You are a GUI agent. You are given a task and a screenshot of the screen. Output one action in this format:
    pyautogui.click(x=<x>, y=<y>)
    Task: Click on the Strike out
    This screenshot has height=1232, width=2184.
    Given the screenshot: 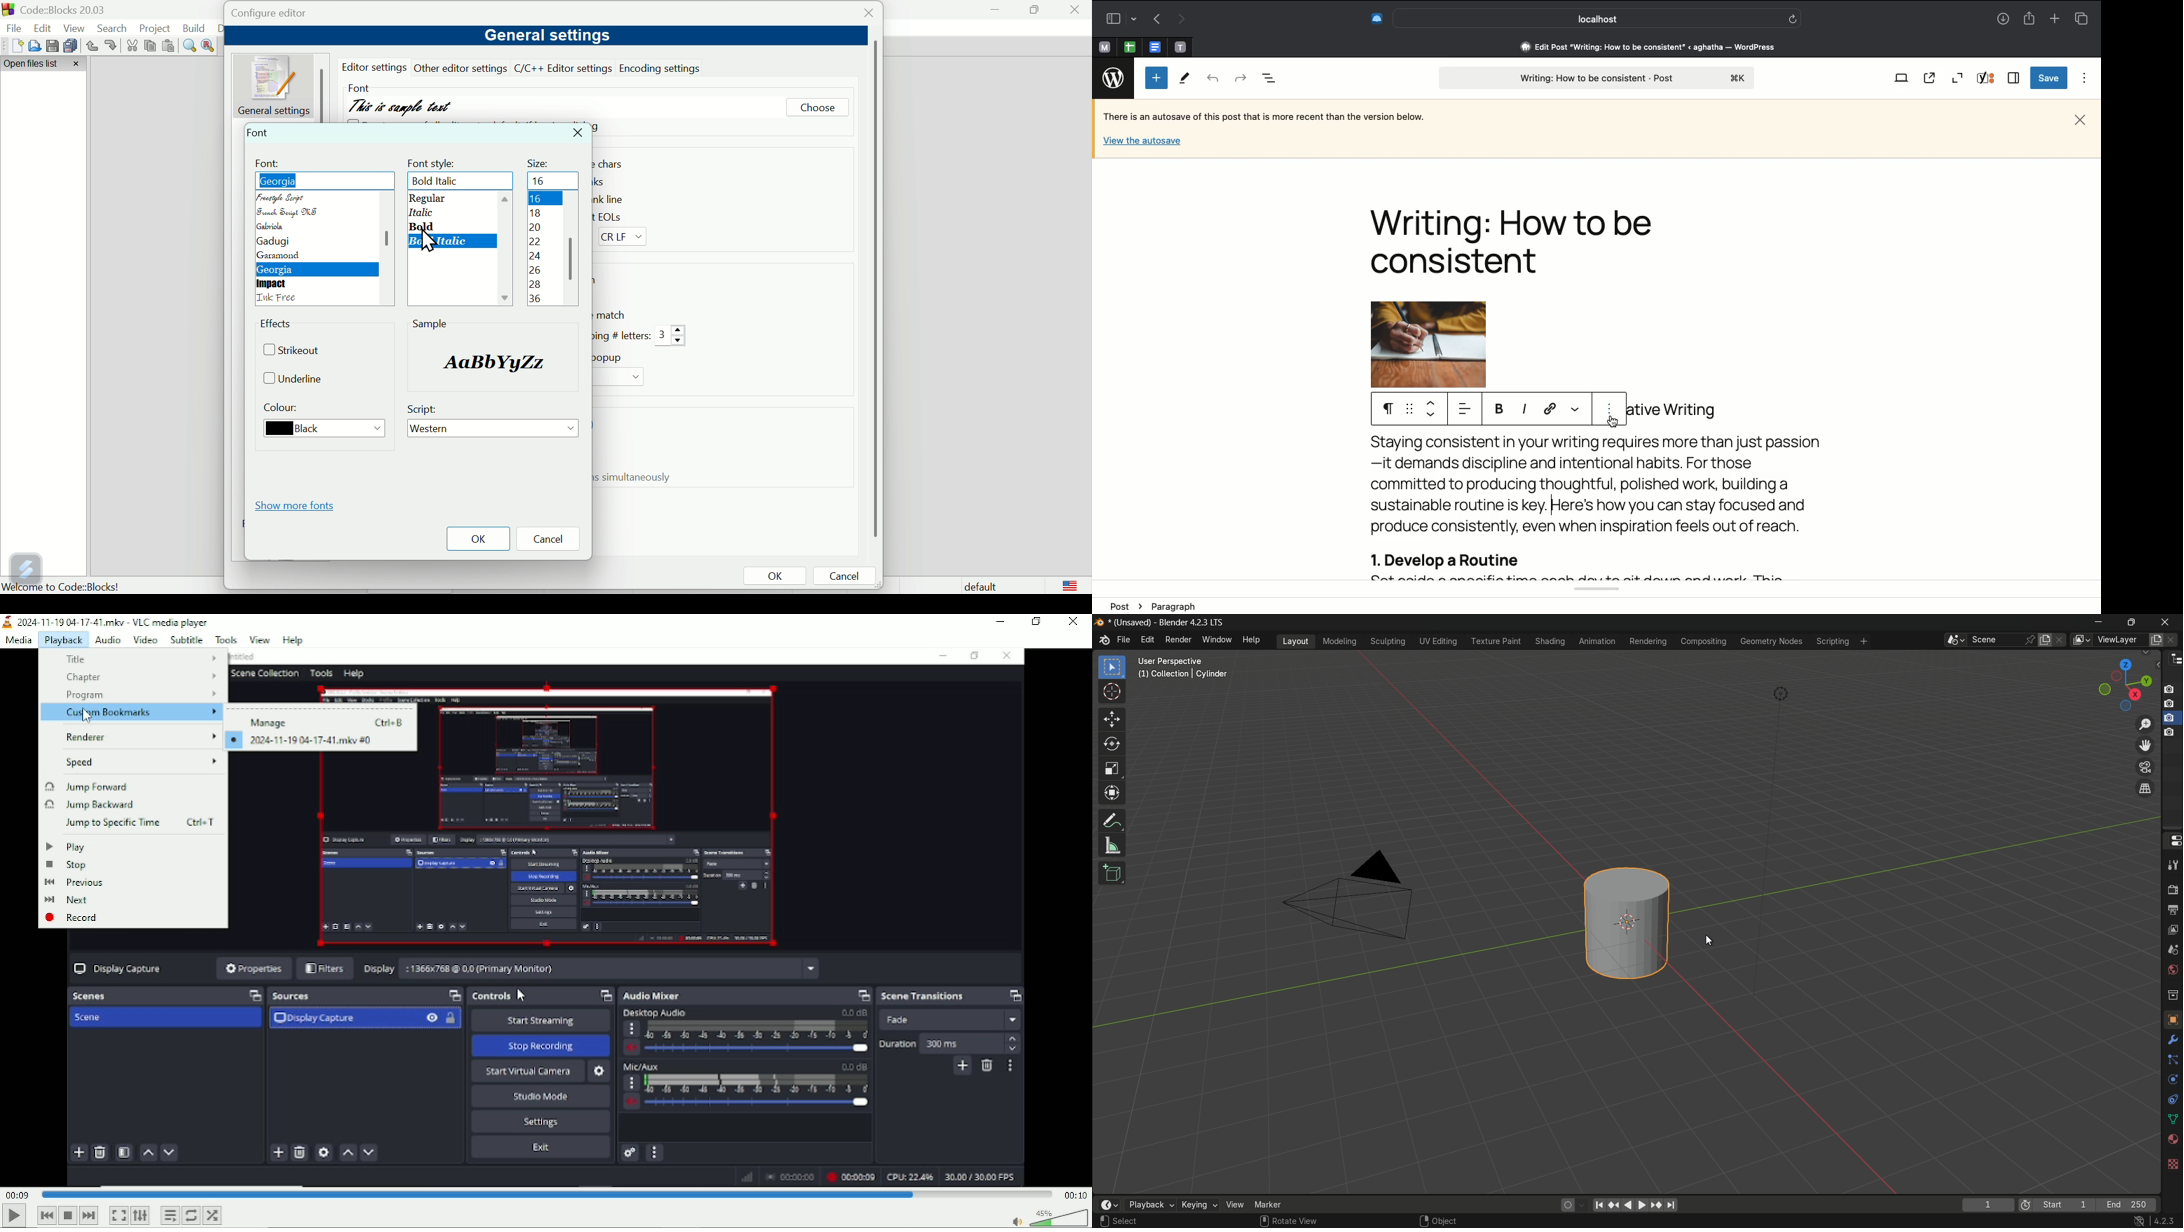 What is the action you would take?
    pyautogui.click(x=296, y=352)
    